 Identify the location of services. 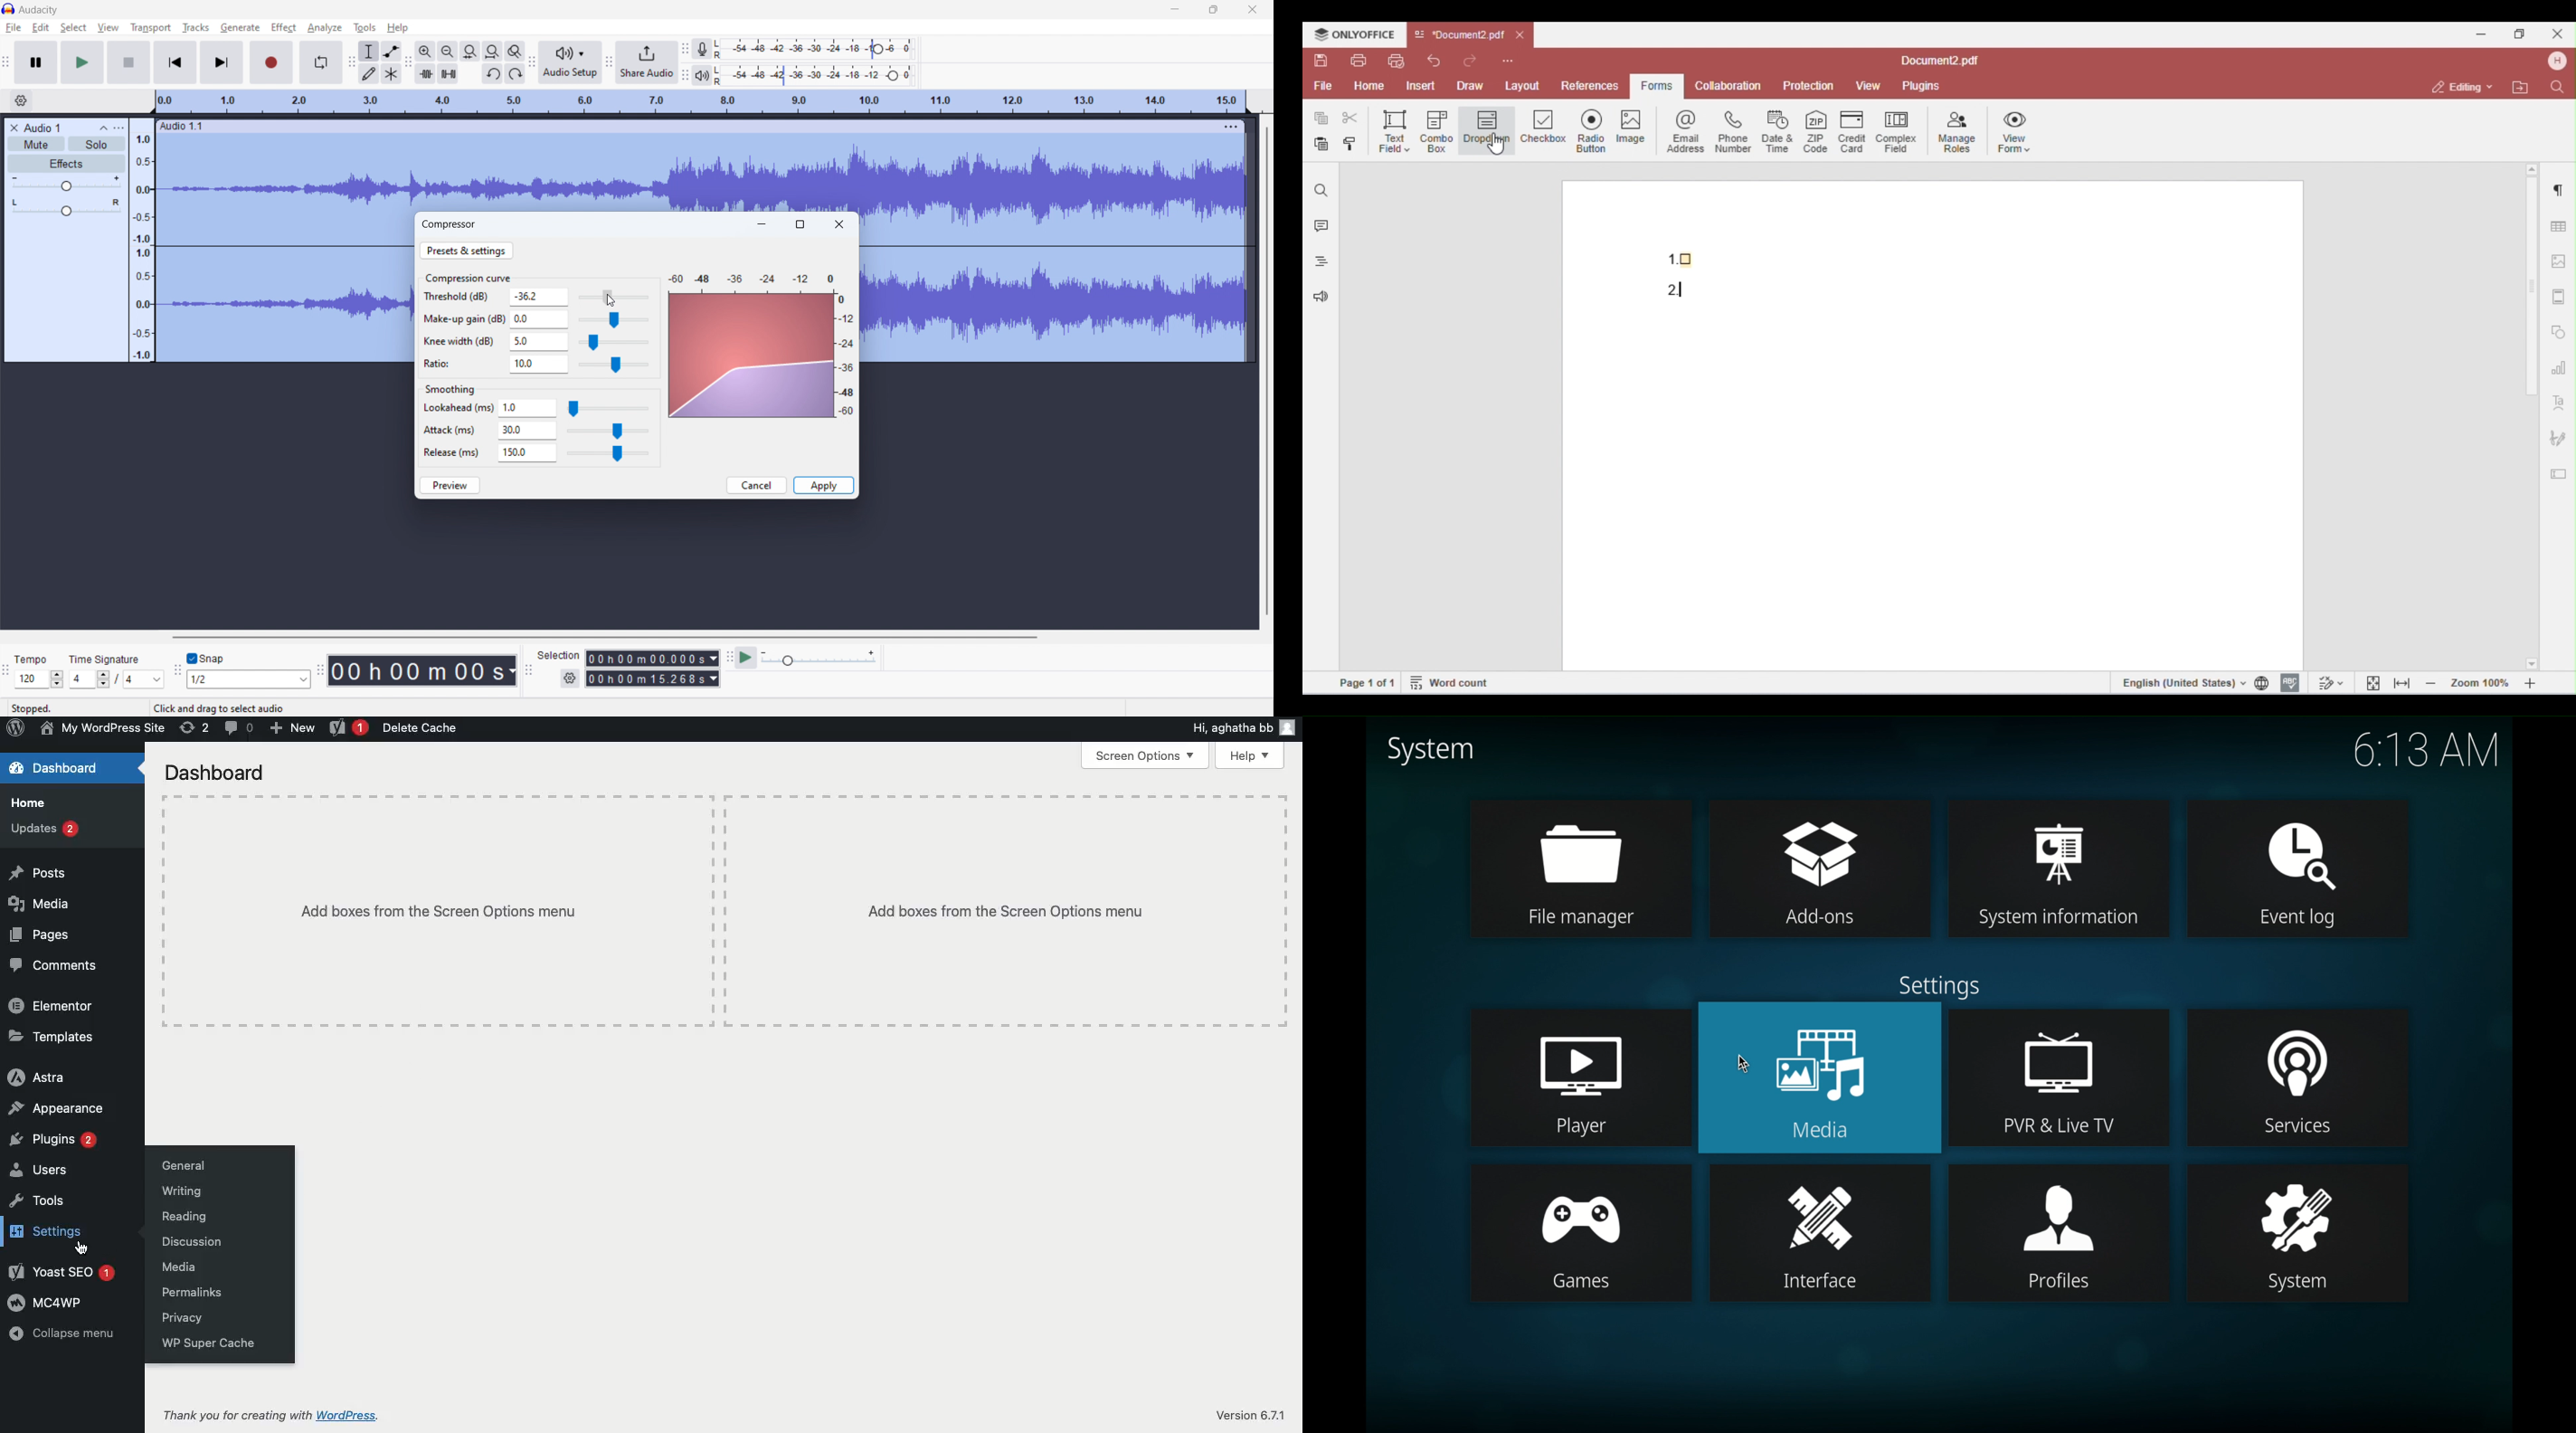
(2301, 1077).